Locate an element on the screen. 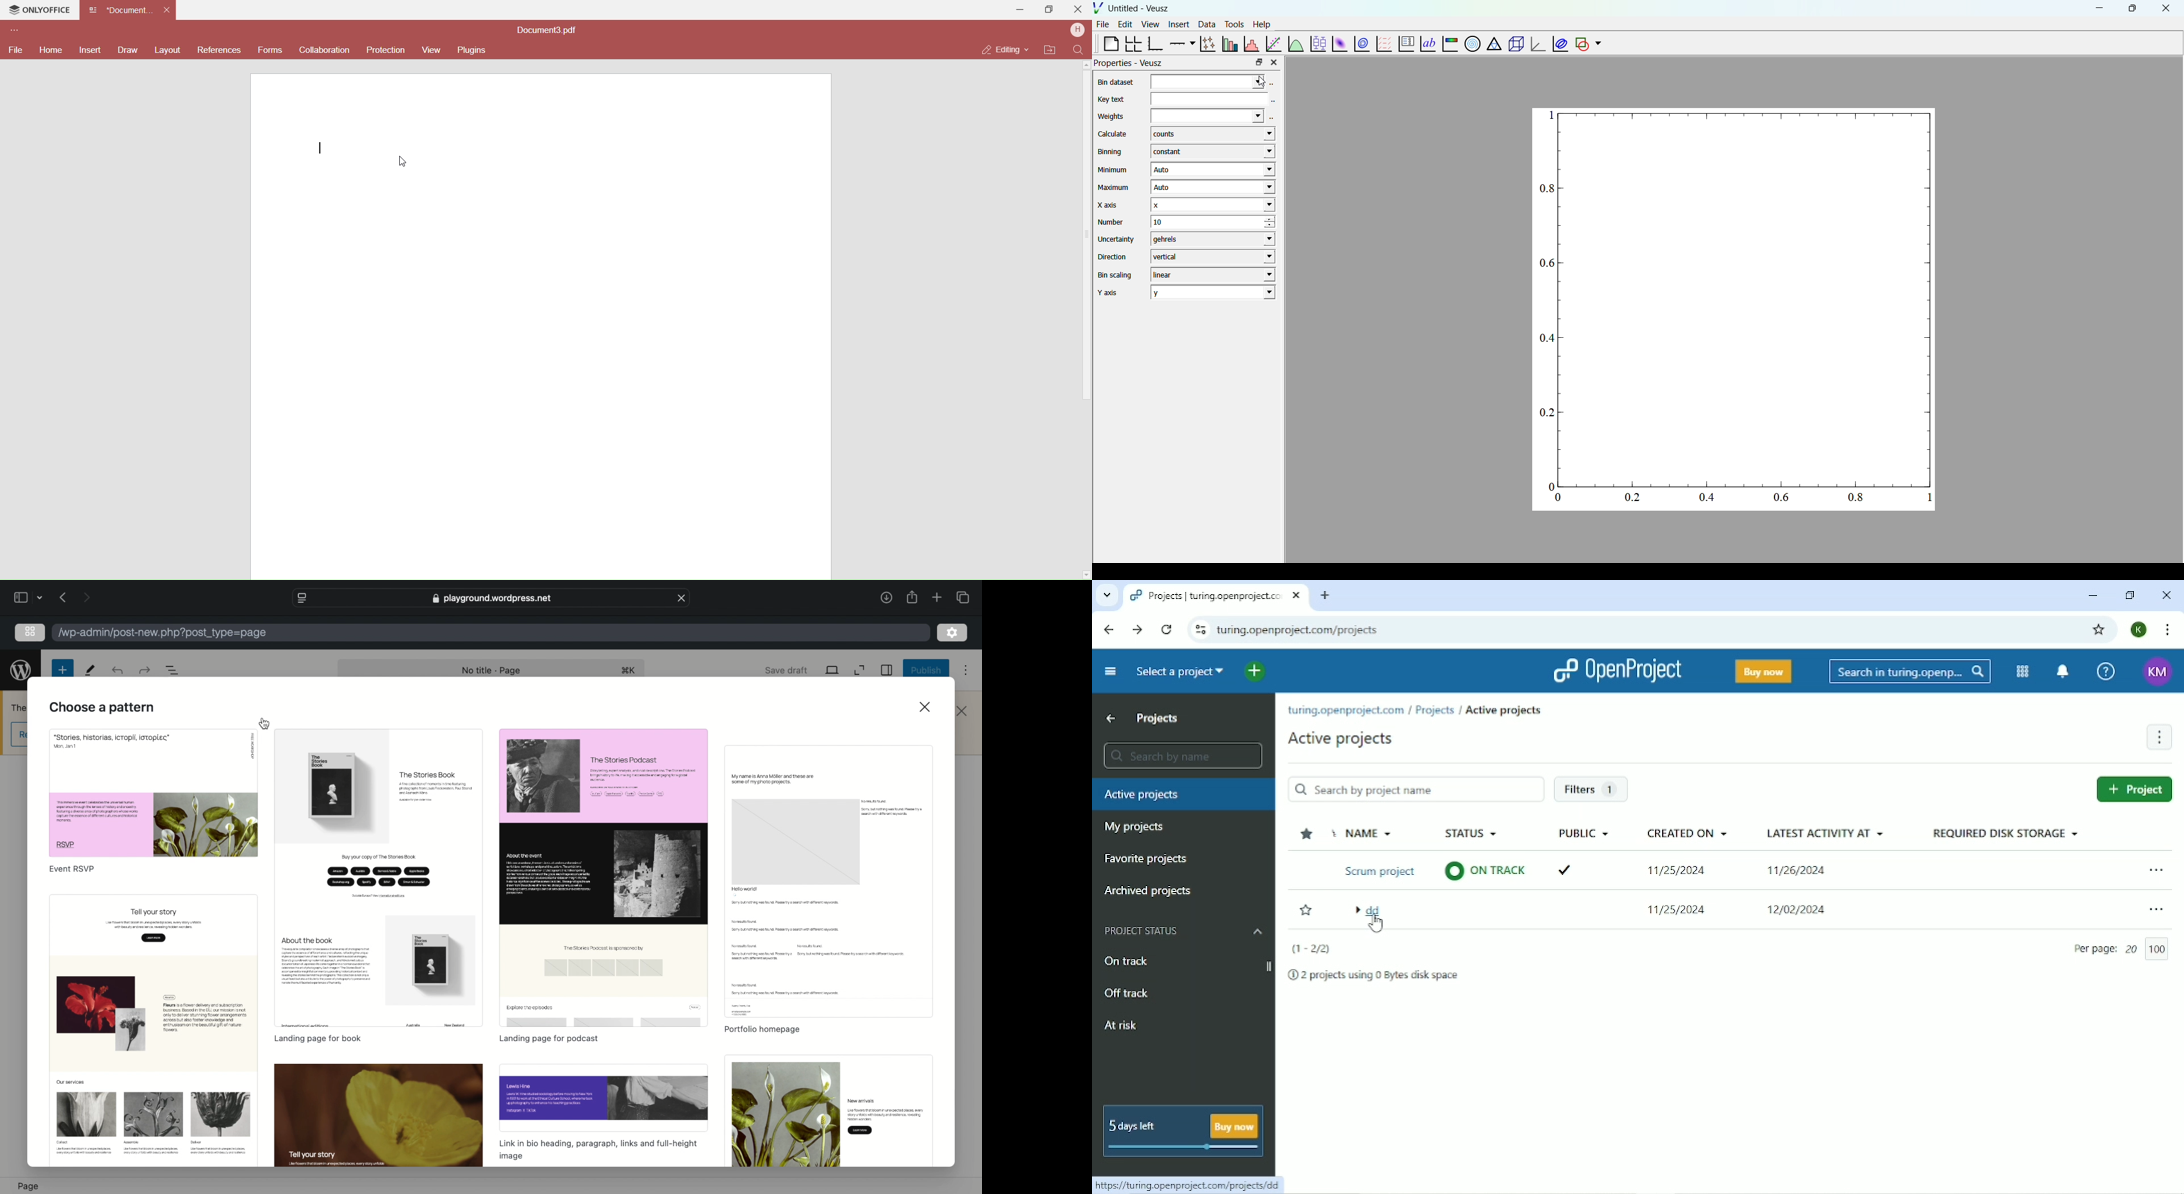 This screenshot has width=2184, height=1204. 5 days left is located at coordinates (1184, 1130).